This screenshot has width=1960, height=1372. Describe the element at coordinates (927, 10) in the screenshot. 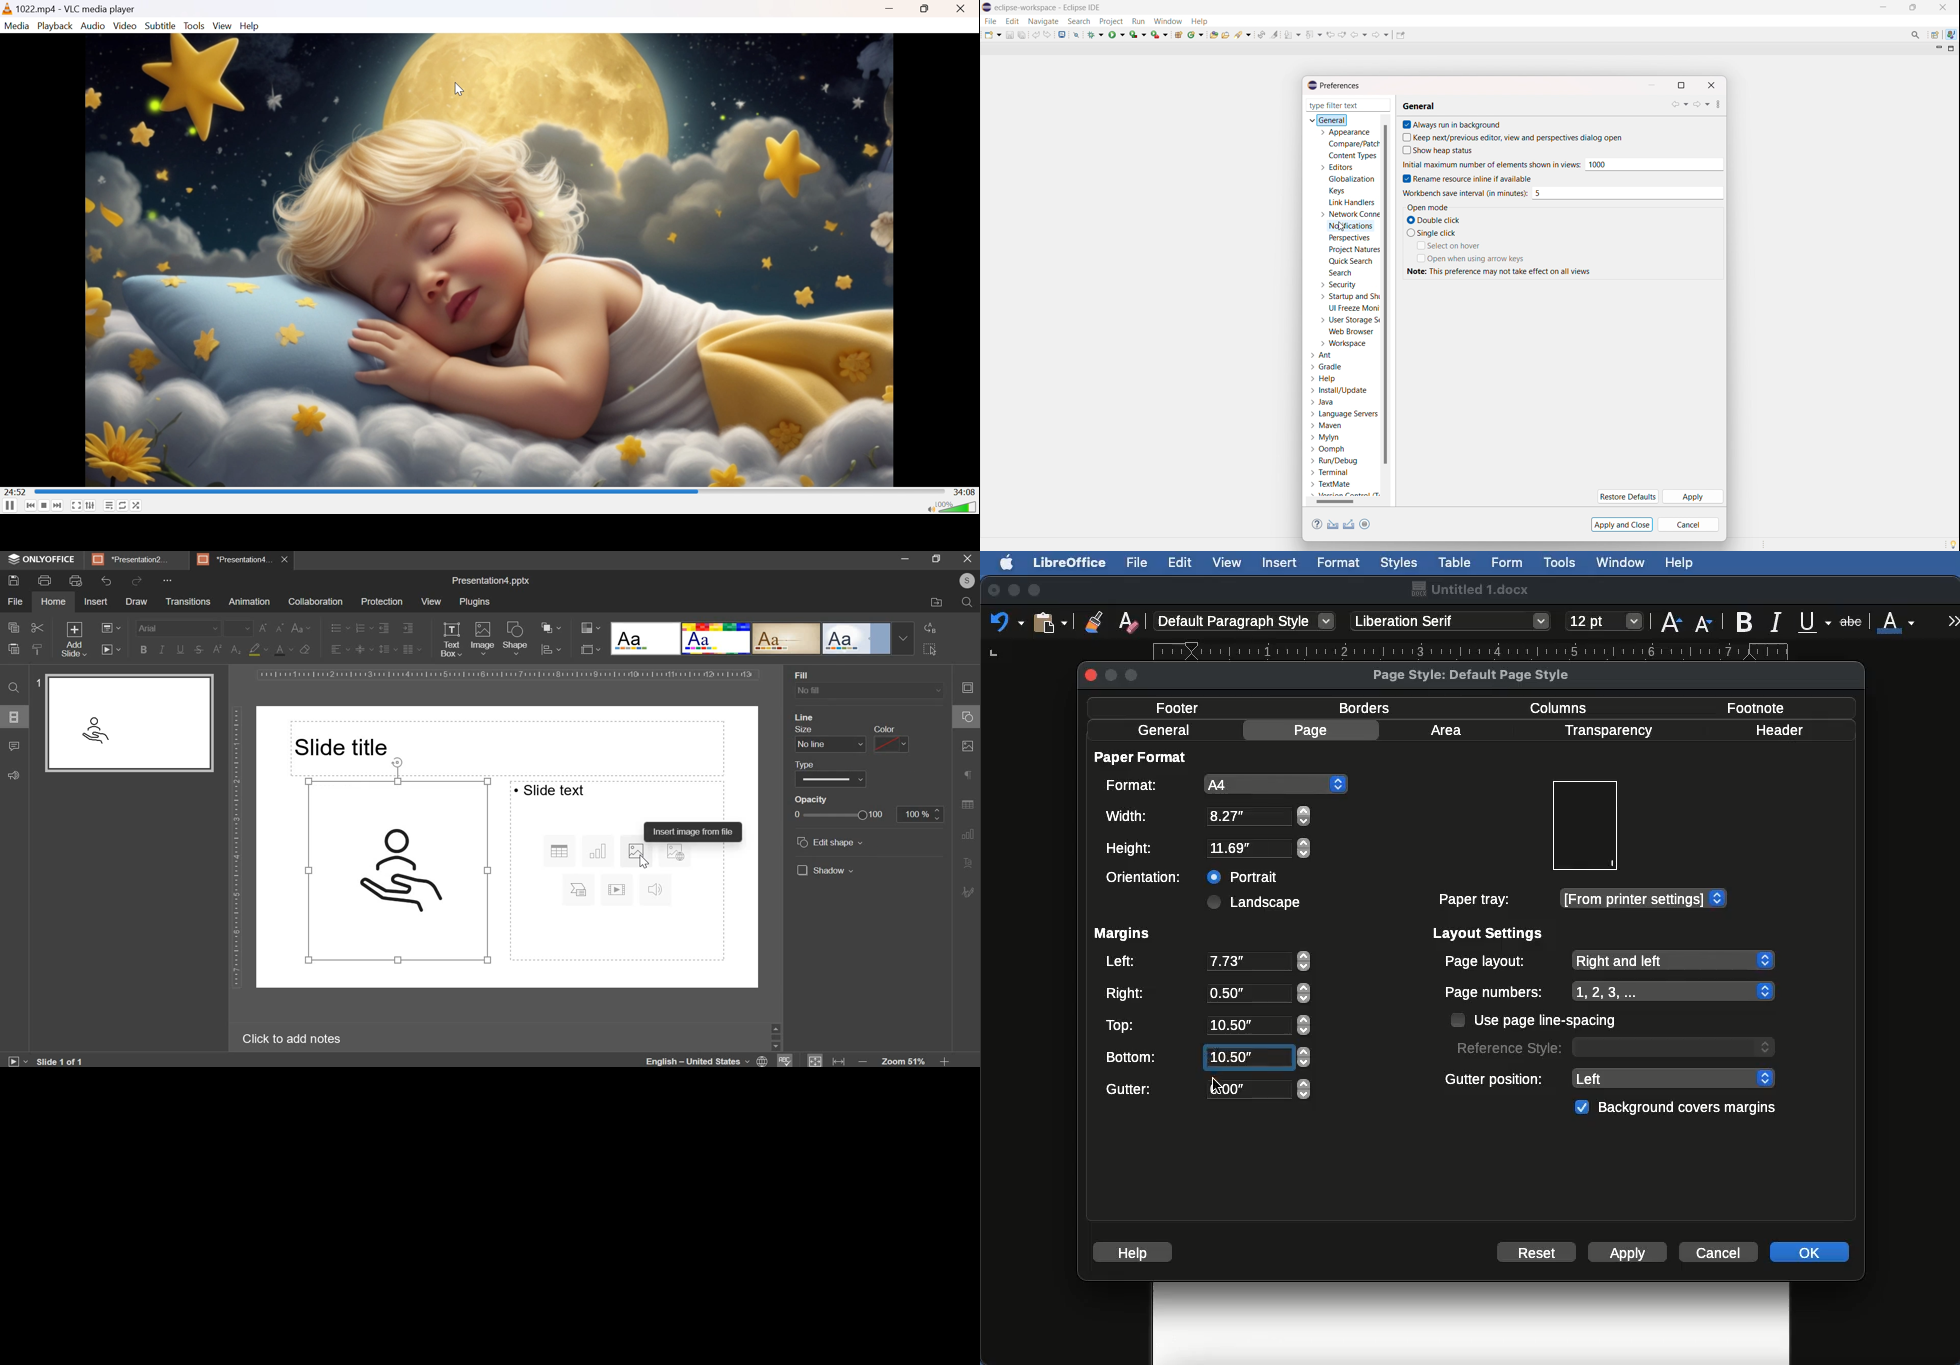

I see `Restore down` at that location.